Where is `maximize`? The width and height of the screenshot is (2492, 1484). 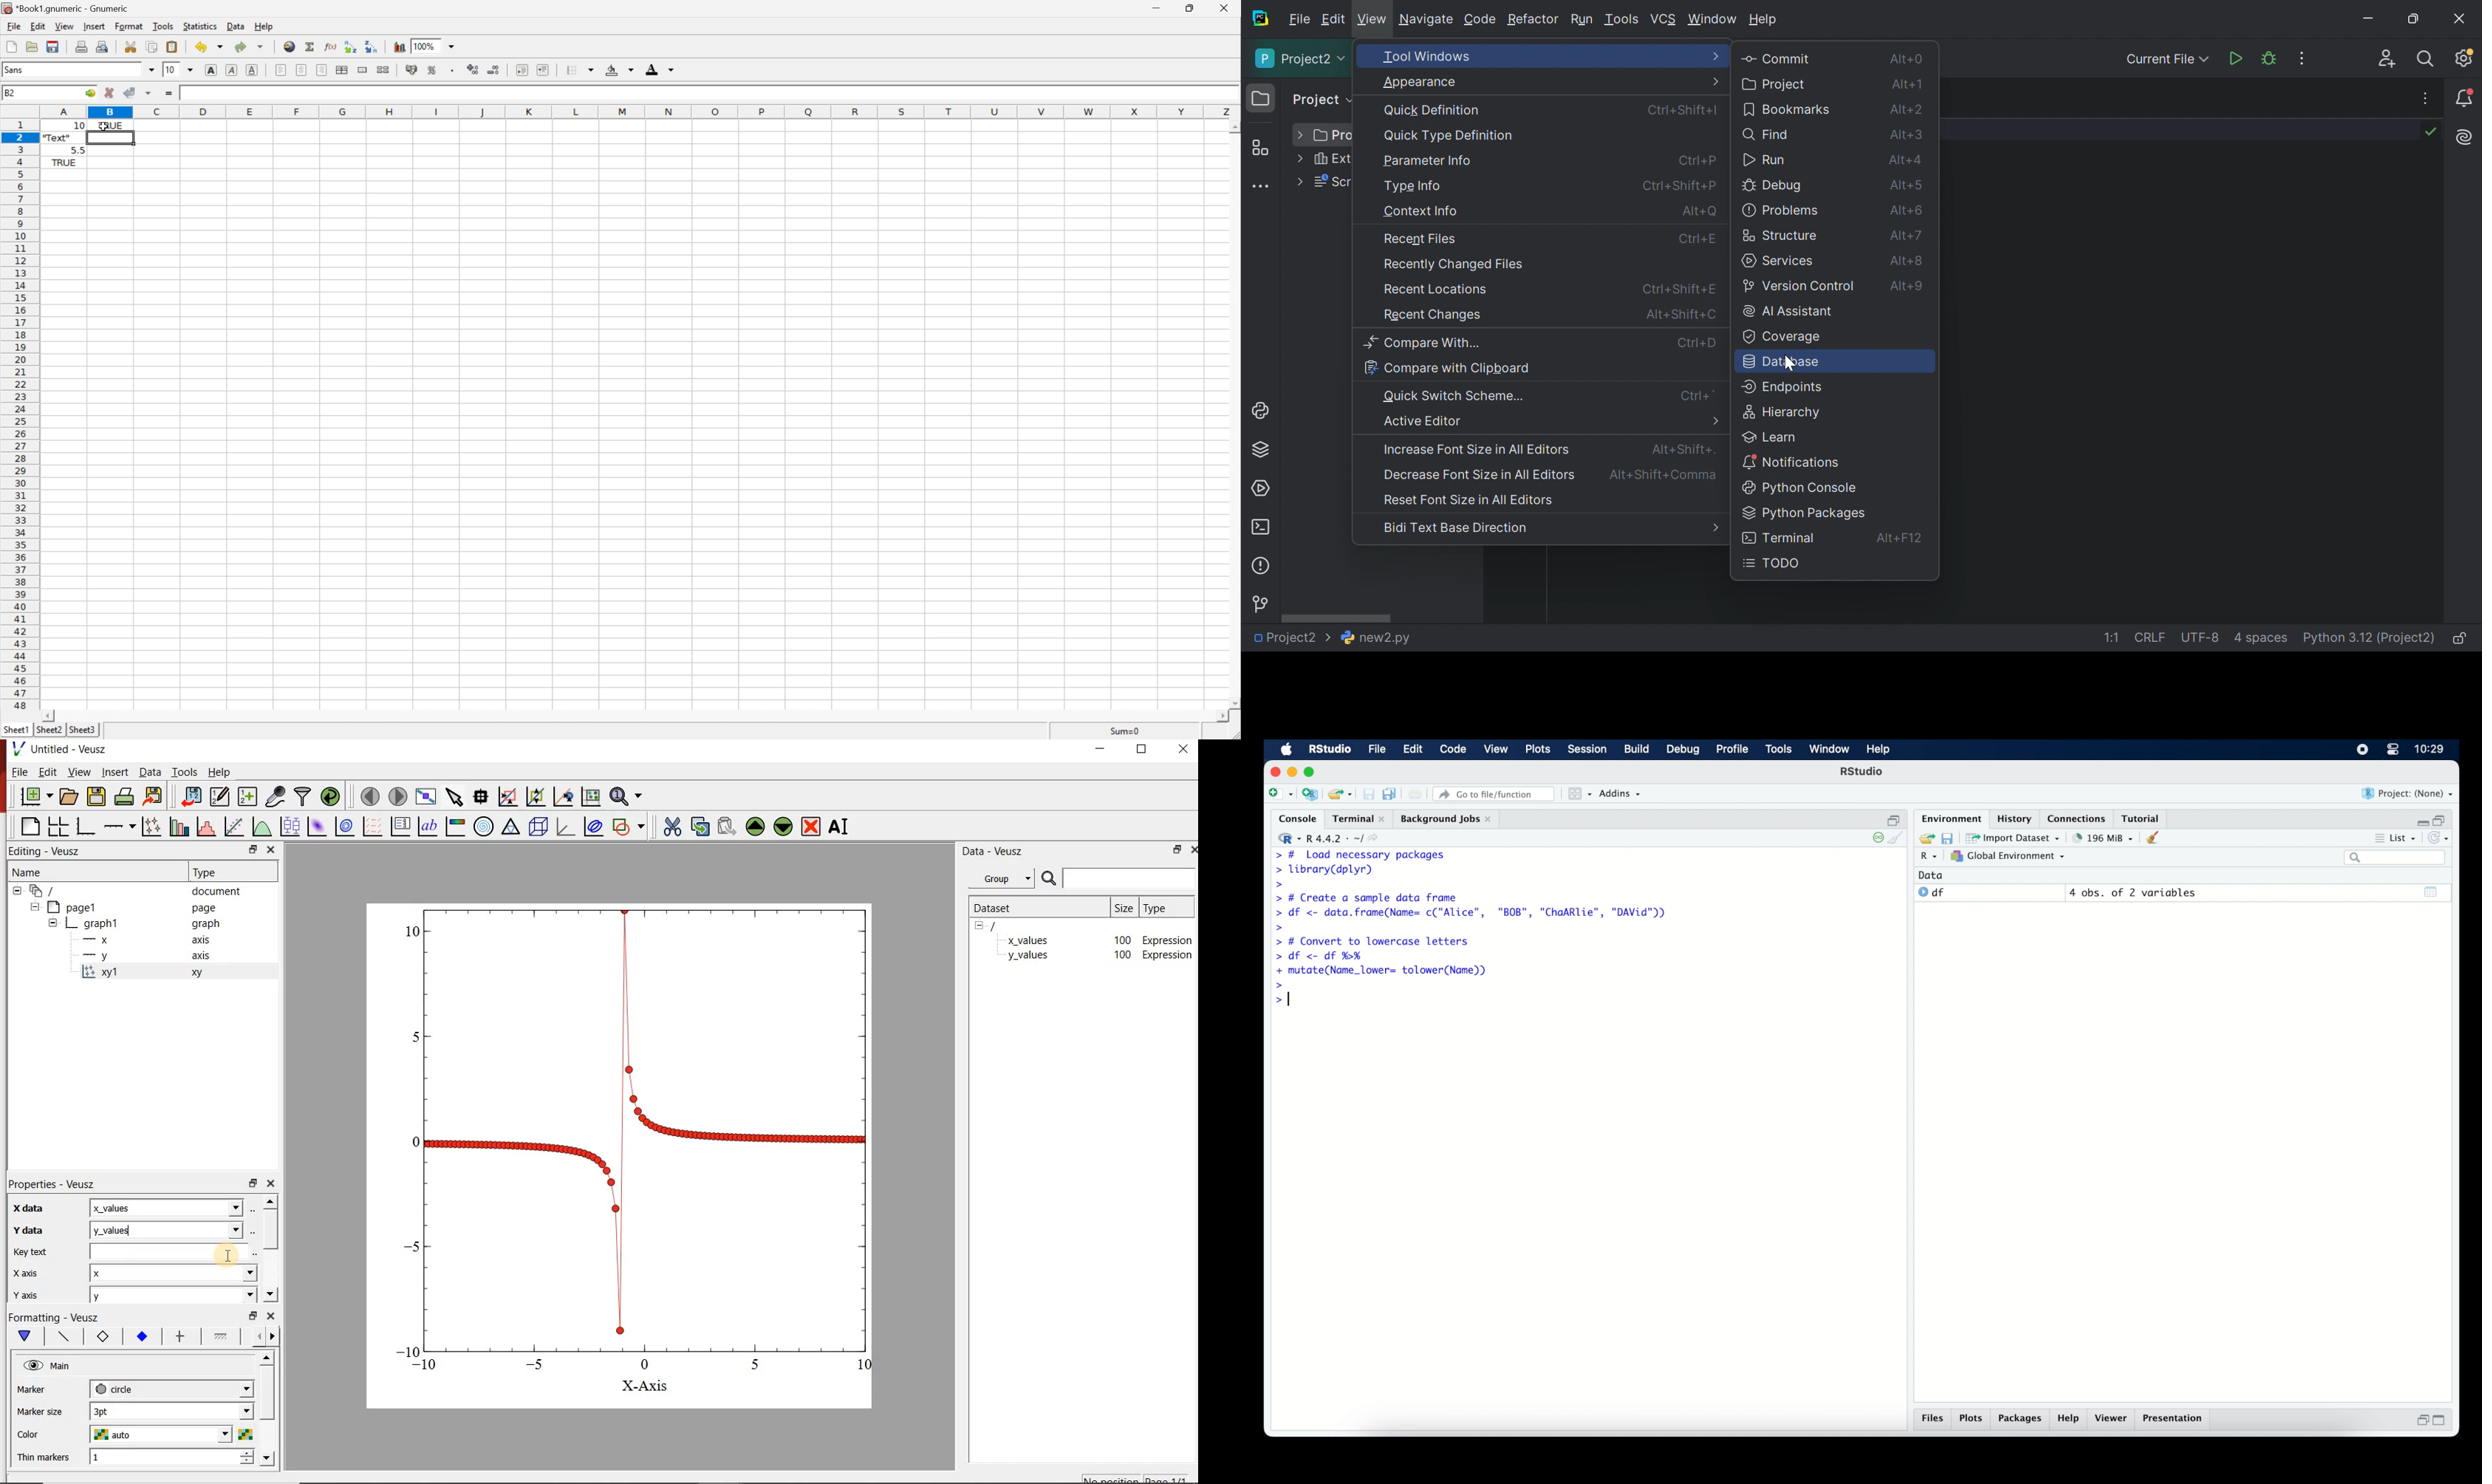 maximize is located at coordinates (1311, 772).